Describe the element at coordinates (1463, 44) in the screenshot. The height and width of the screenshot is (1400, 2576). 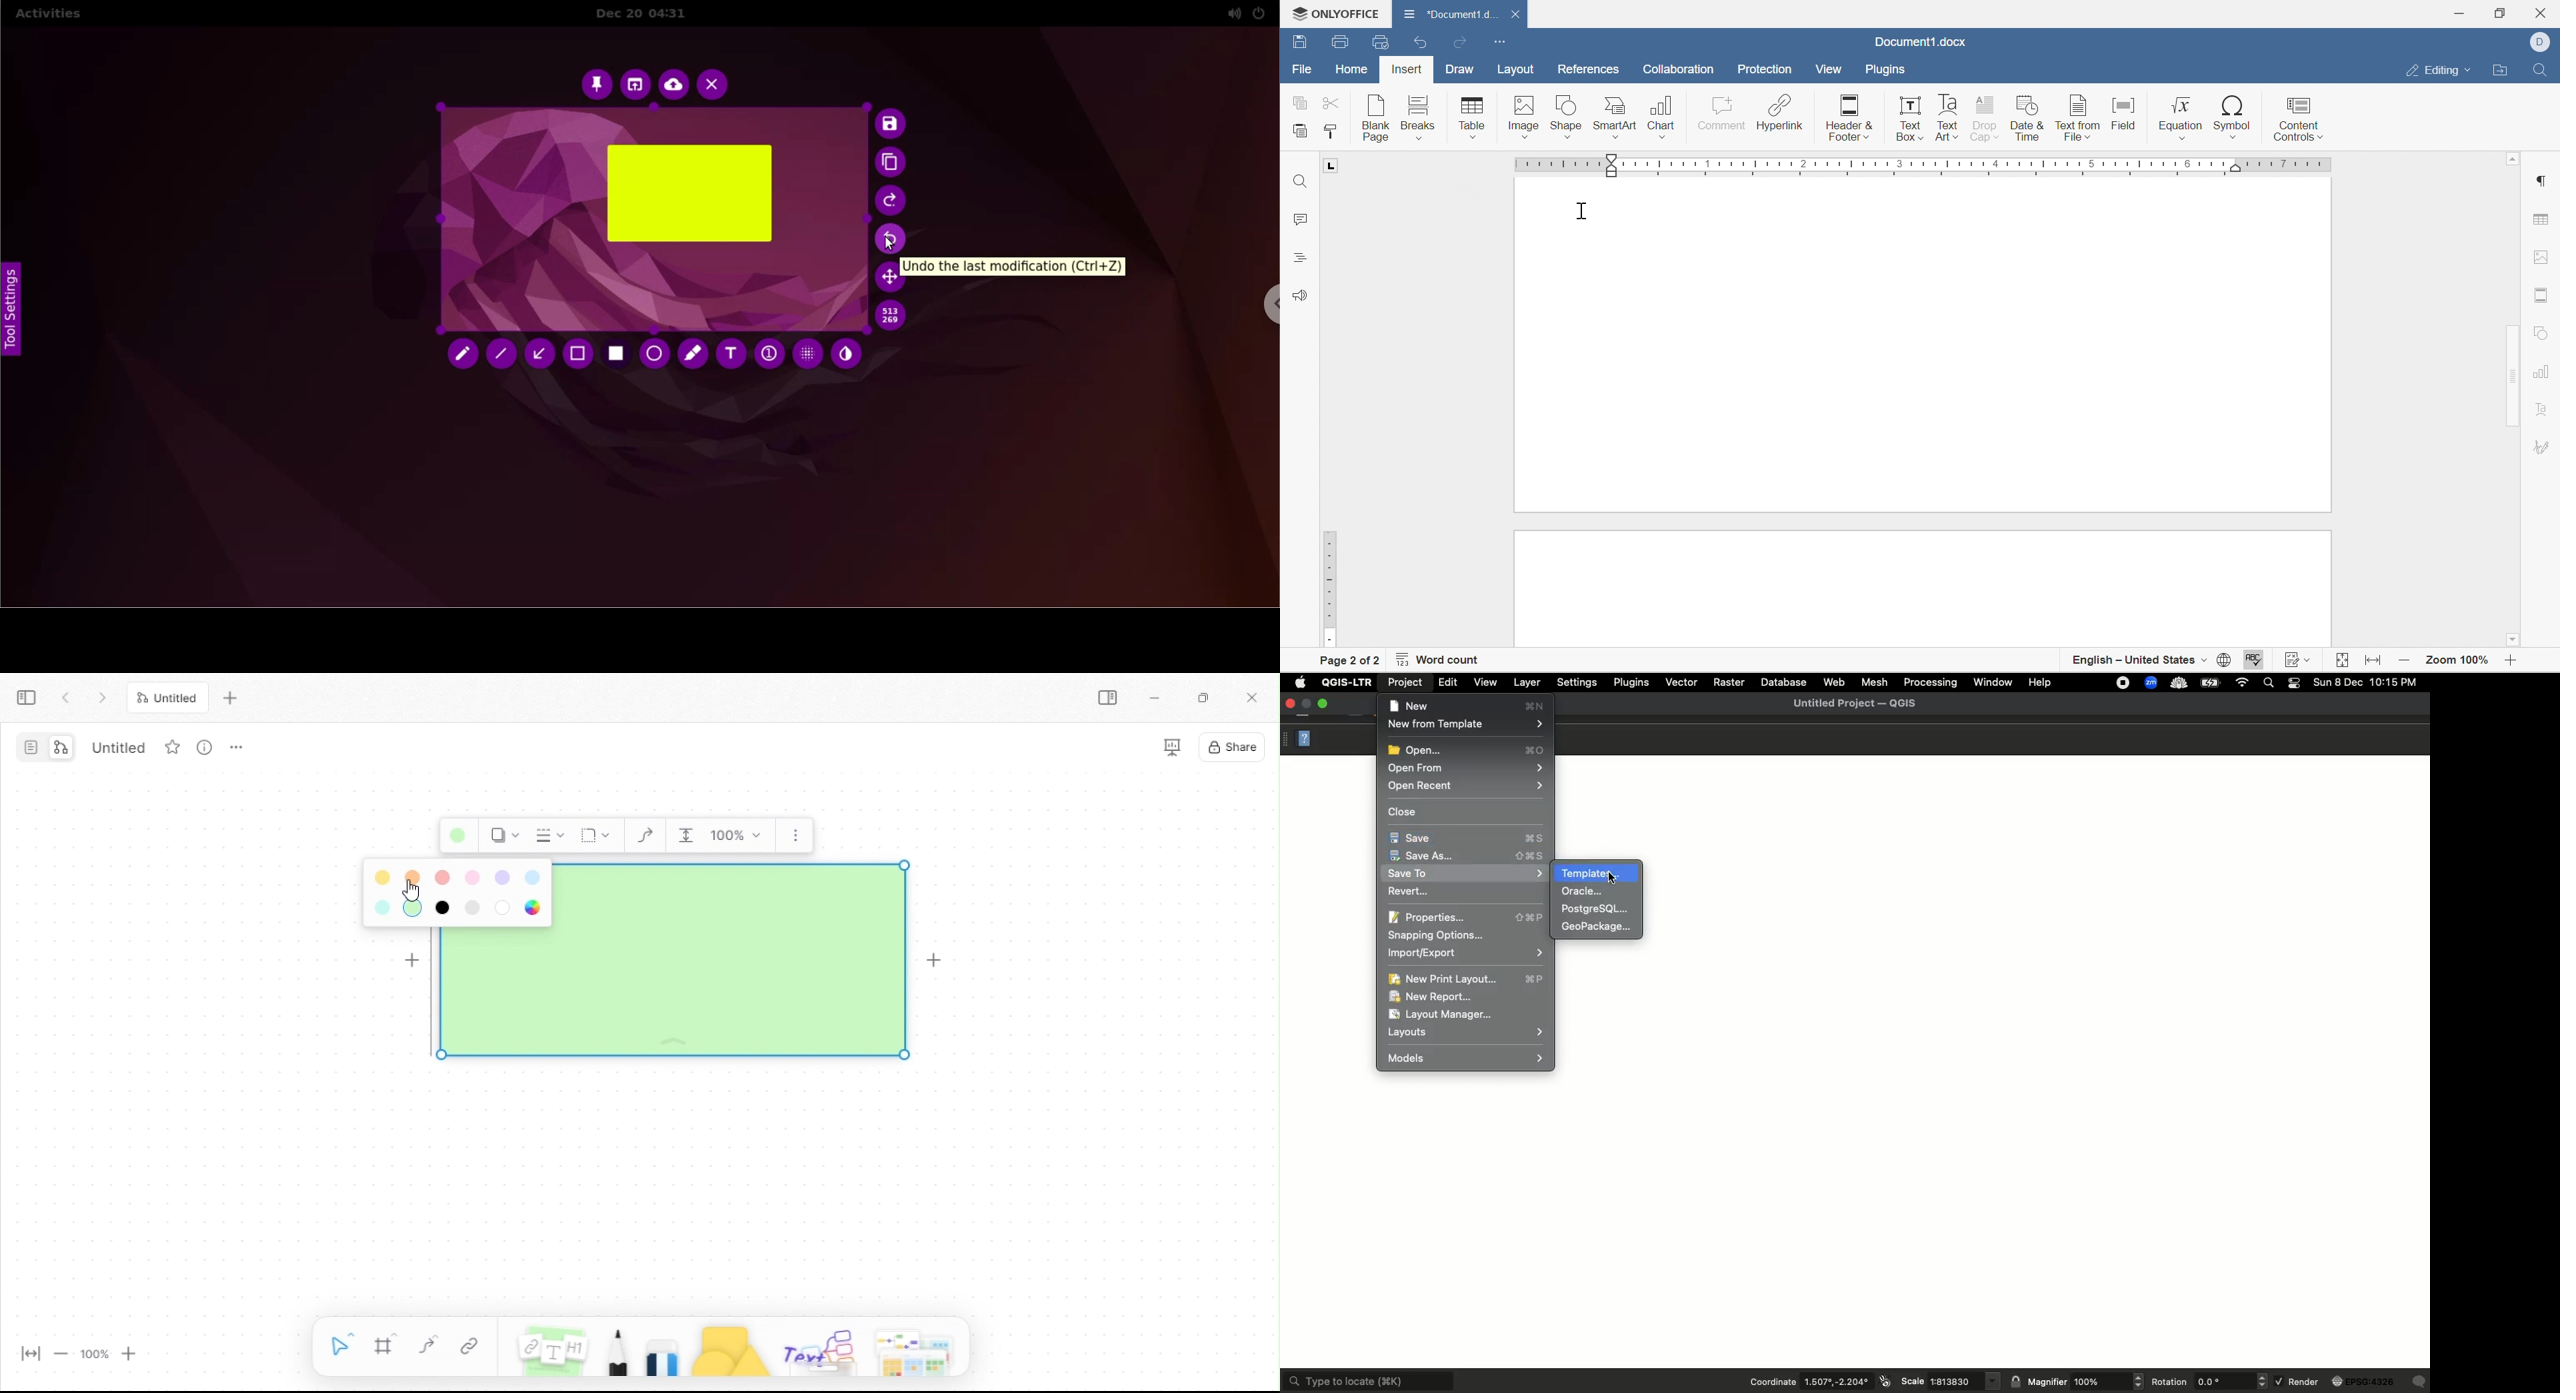
I see `Redo` at that location.